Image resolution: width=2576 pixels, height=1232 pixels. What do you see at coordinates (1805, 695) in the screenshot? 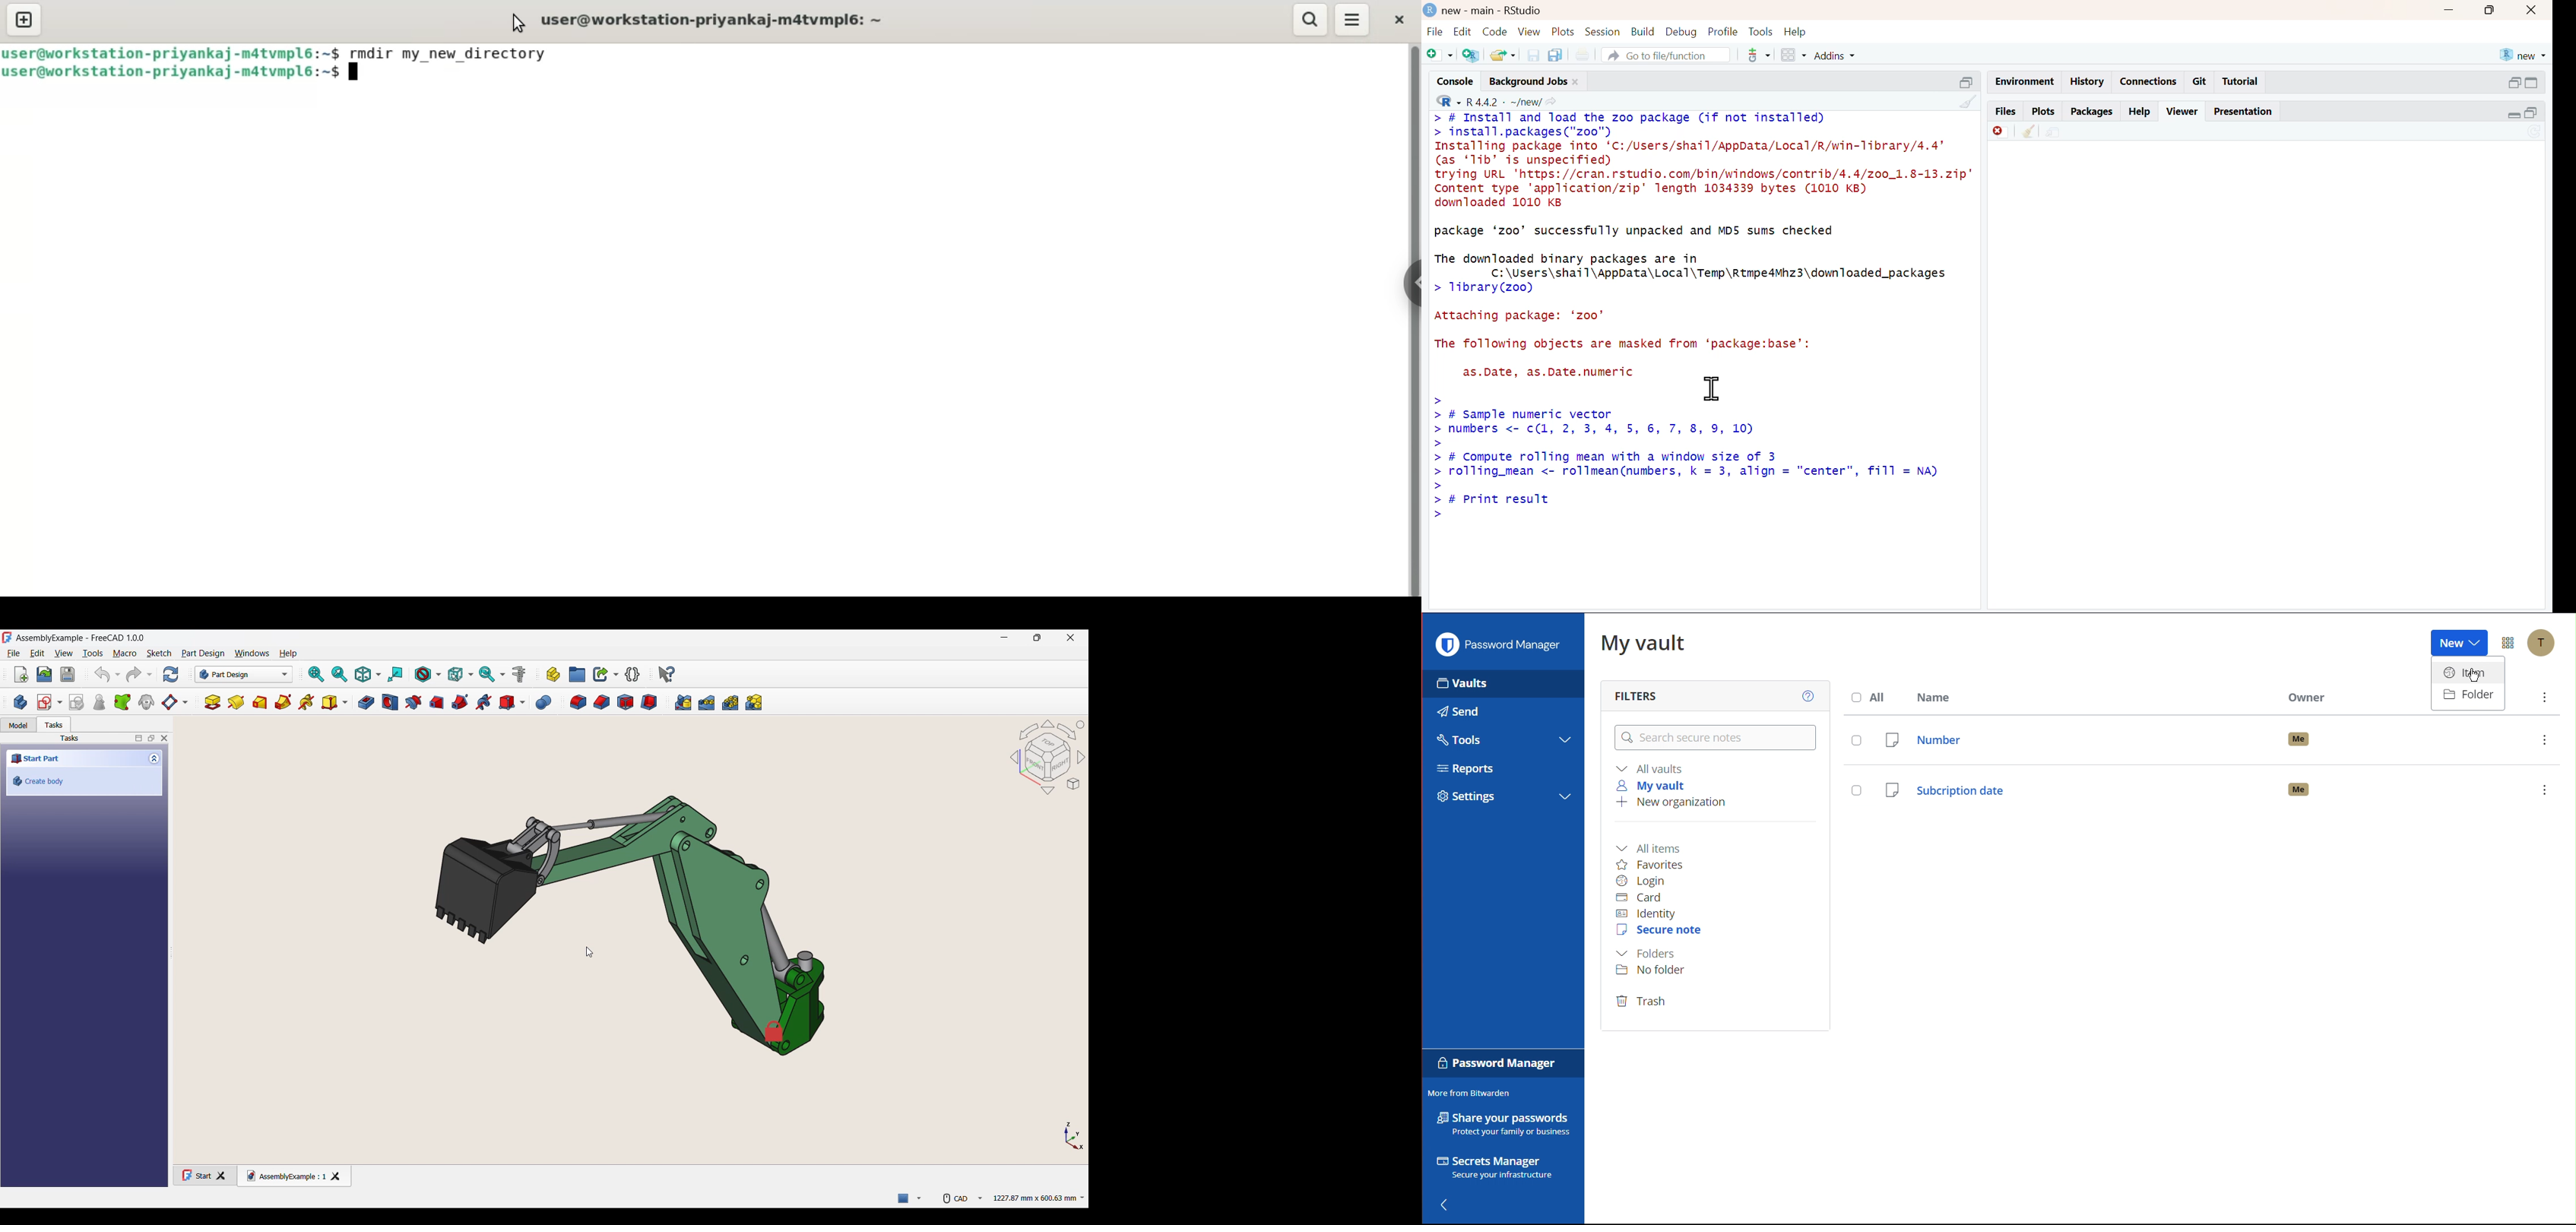
I see `Help` at bounding box center [1805, 695].